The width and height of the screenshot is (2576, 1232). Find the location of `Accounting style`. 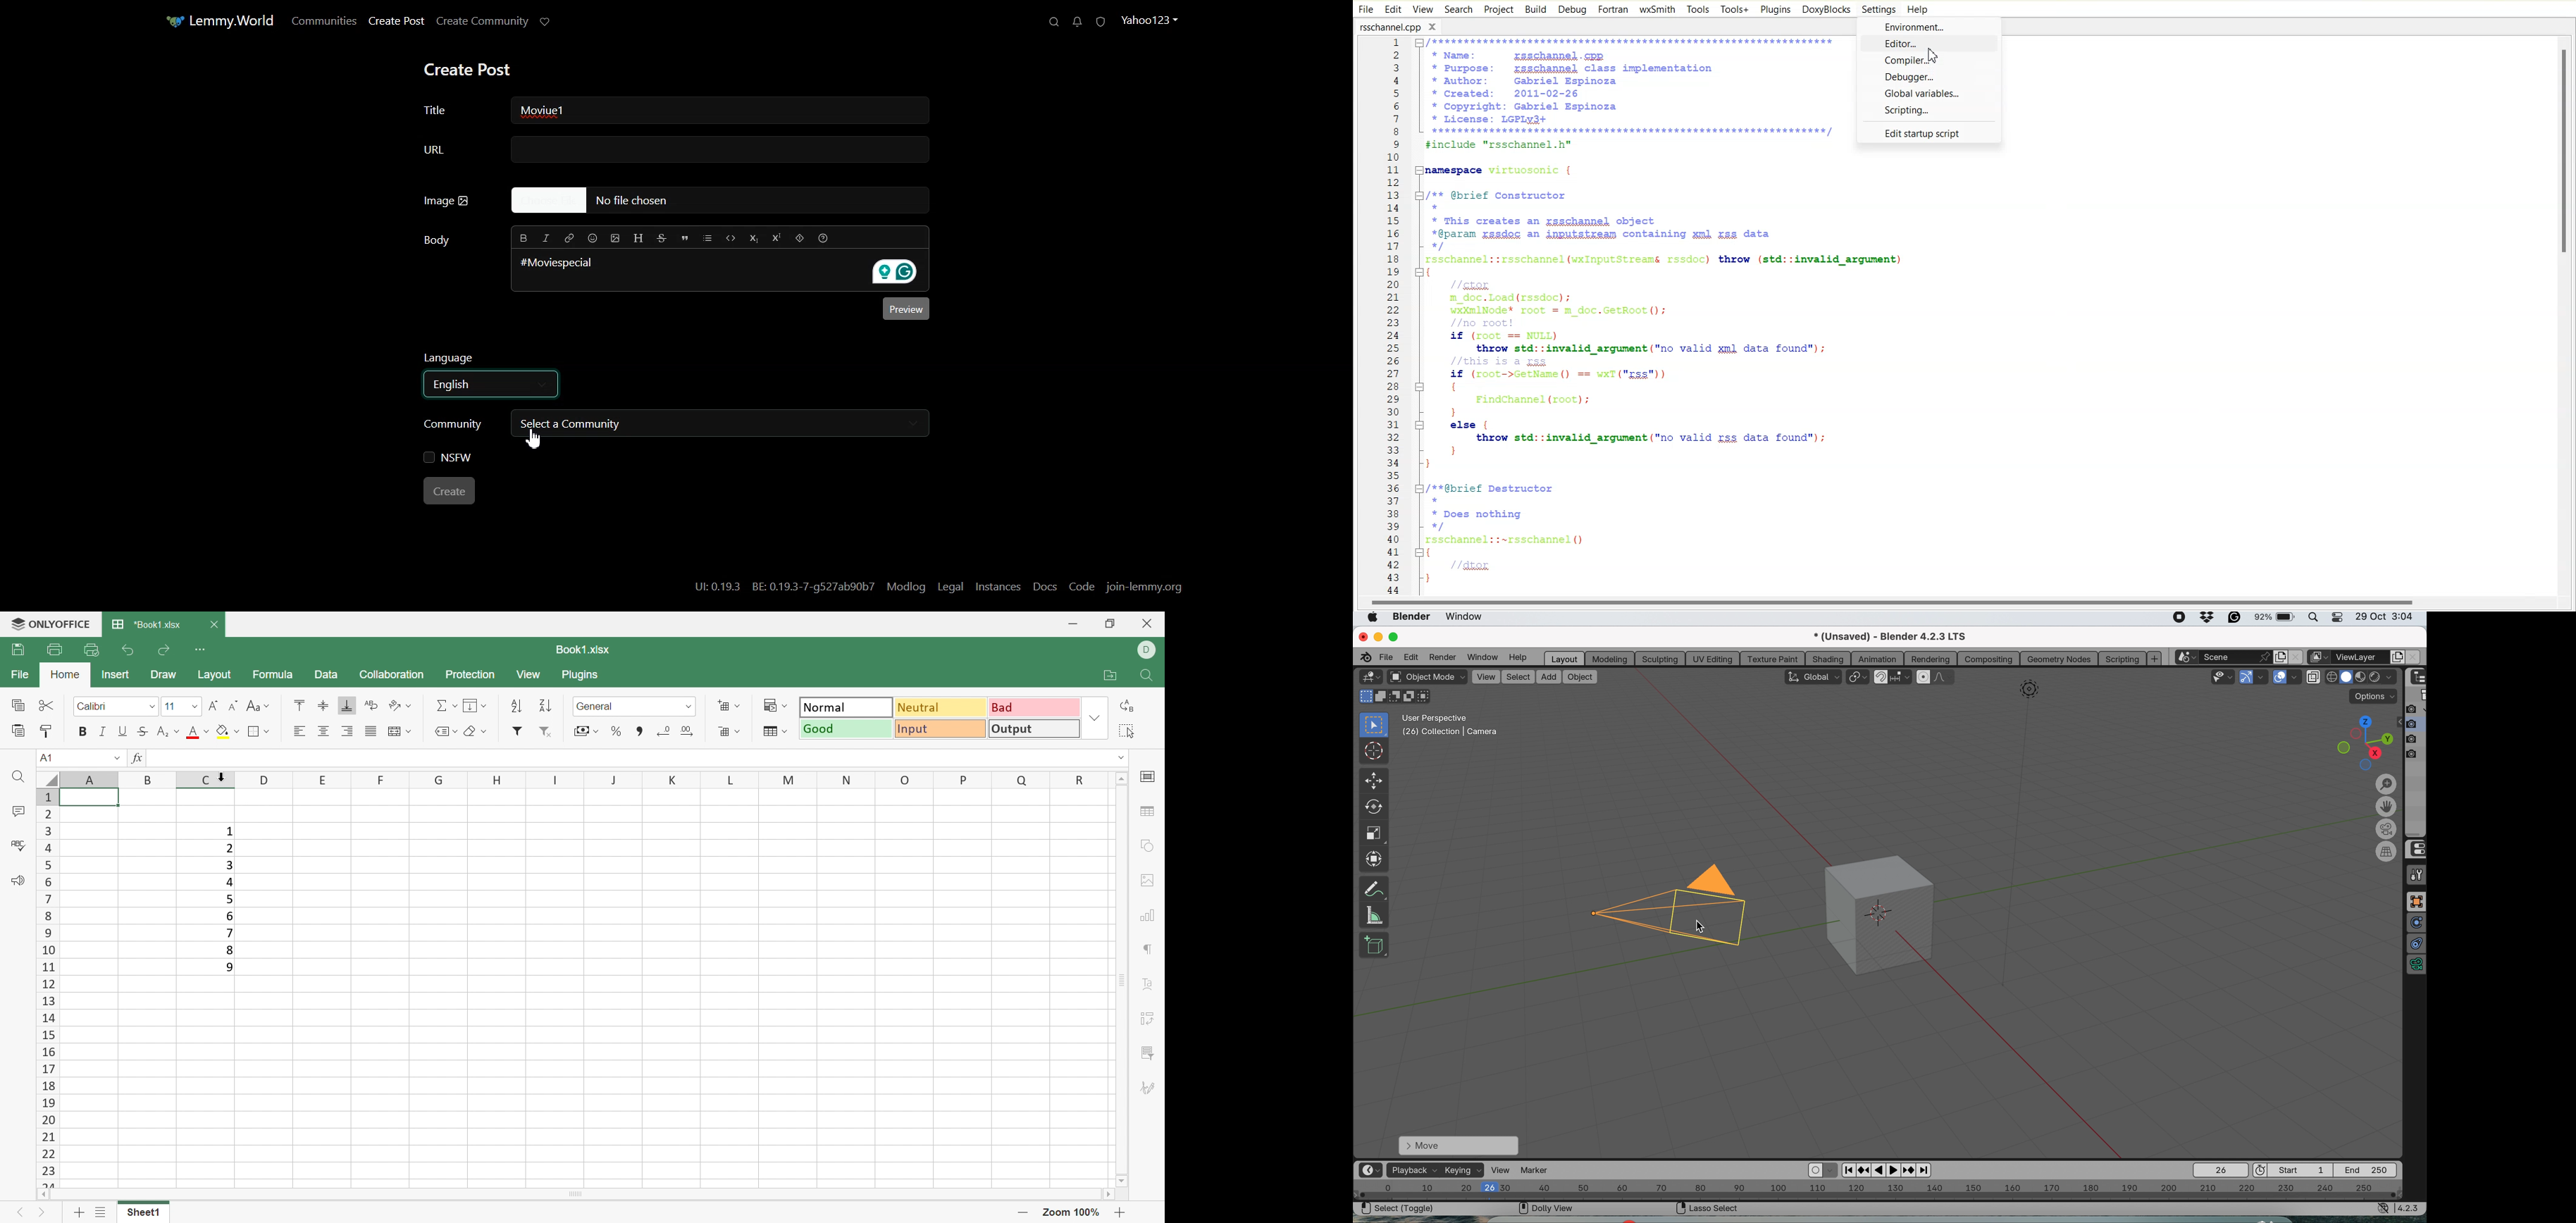

Accounting style is located at coordinates (585, 731).